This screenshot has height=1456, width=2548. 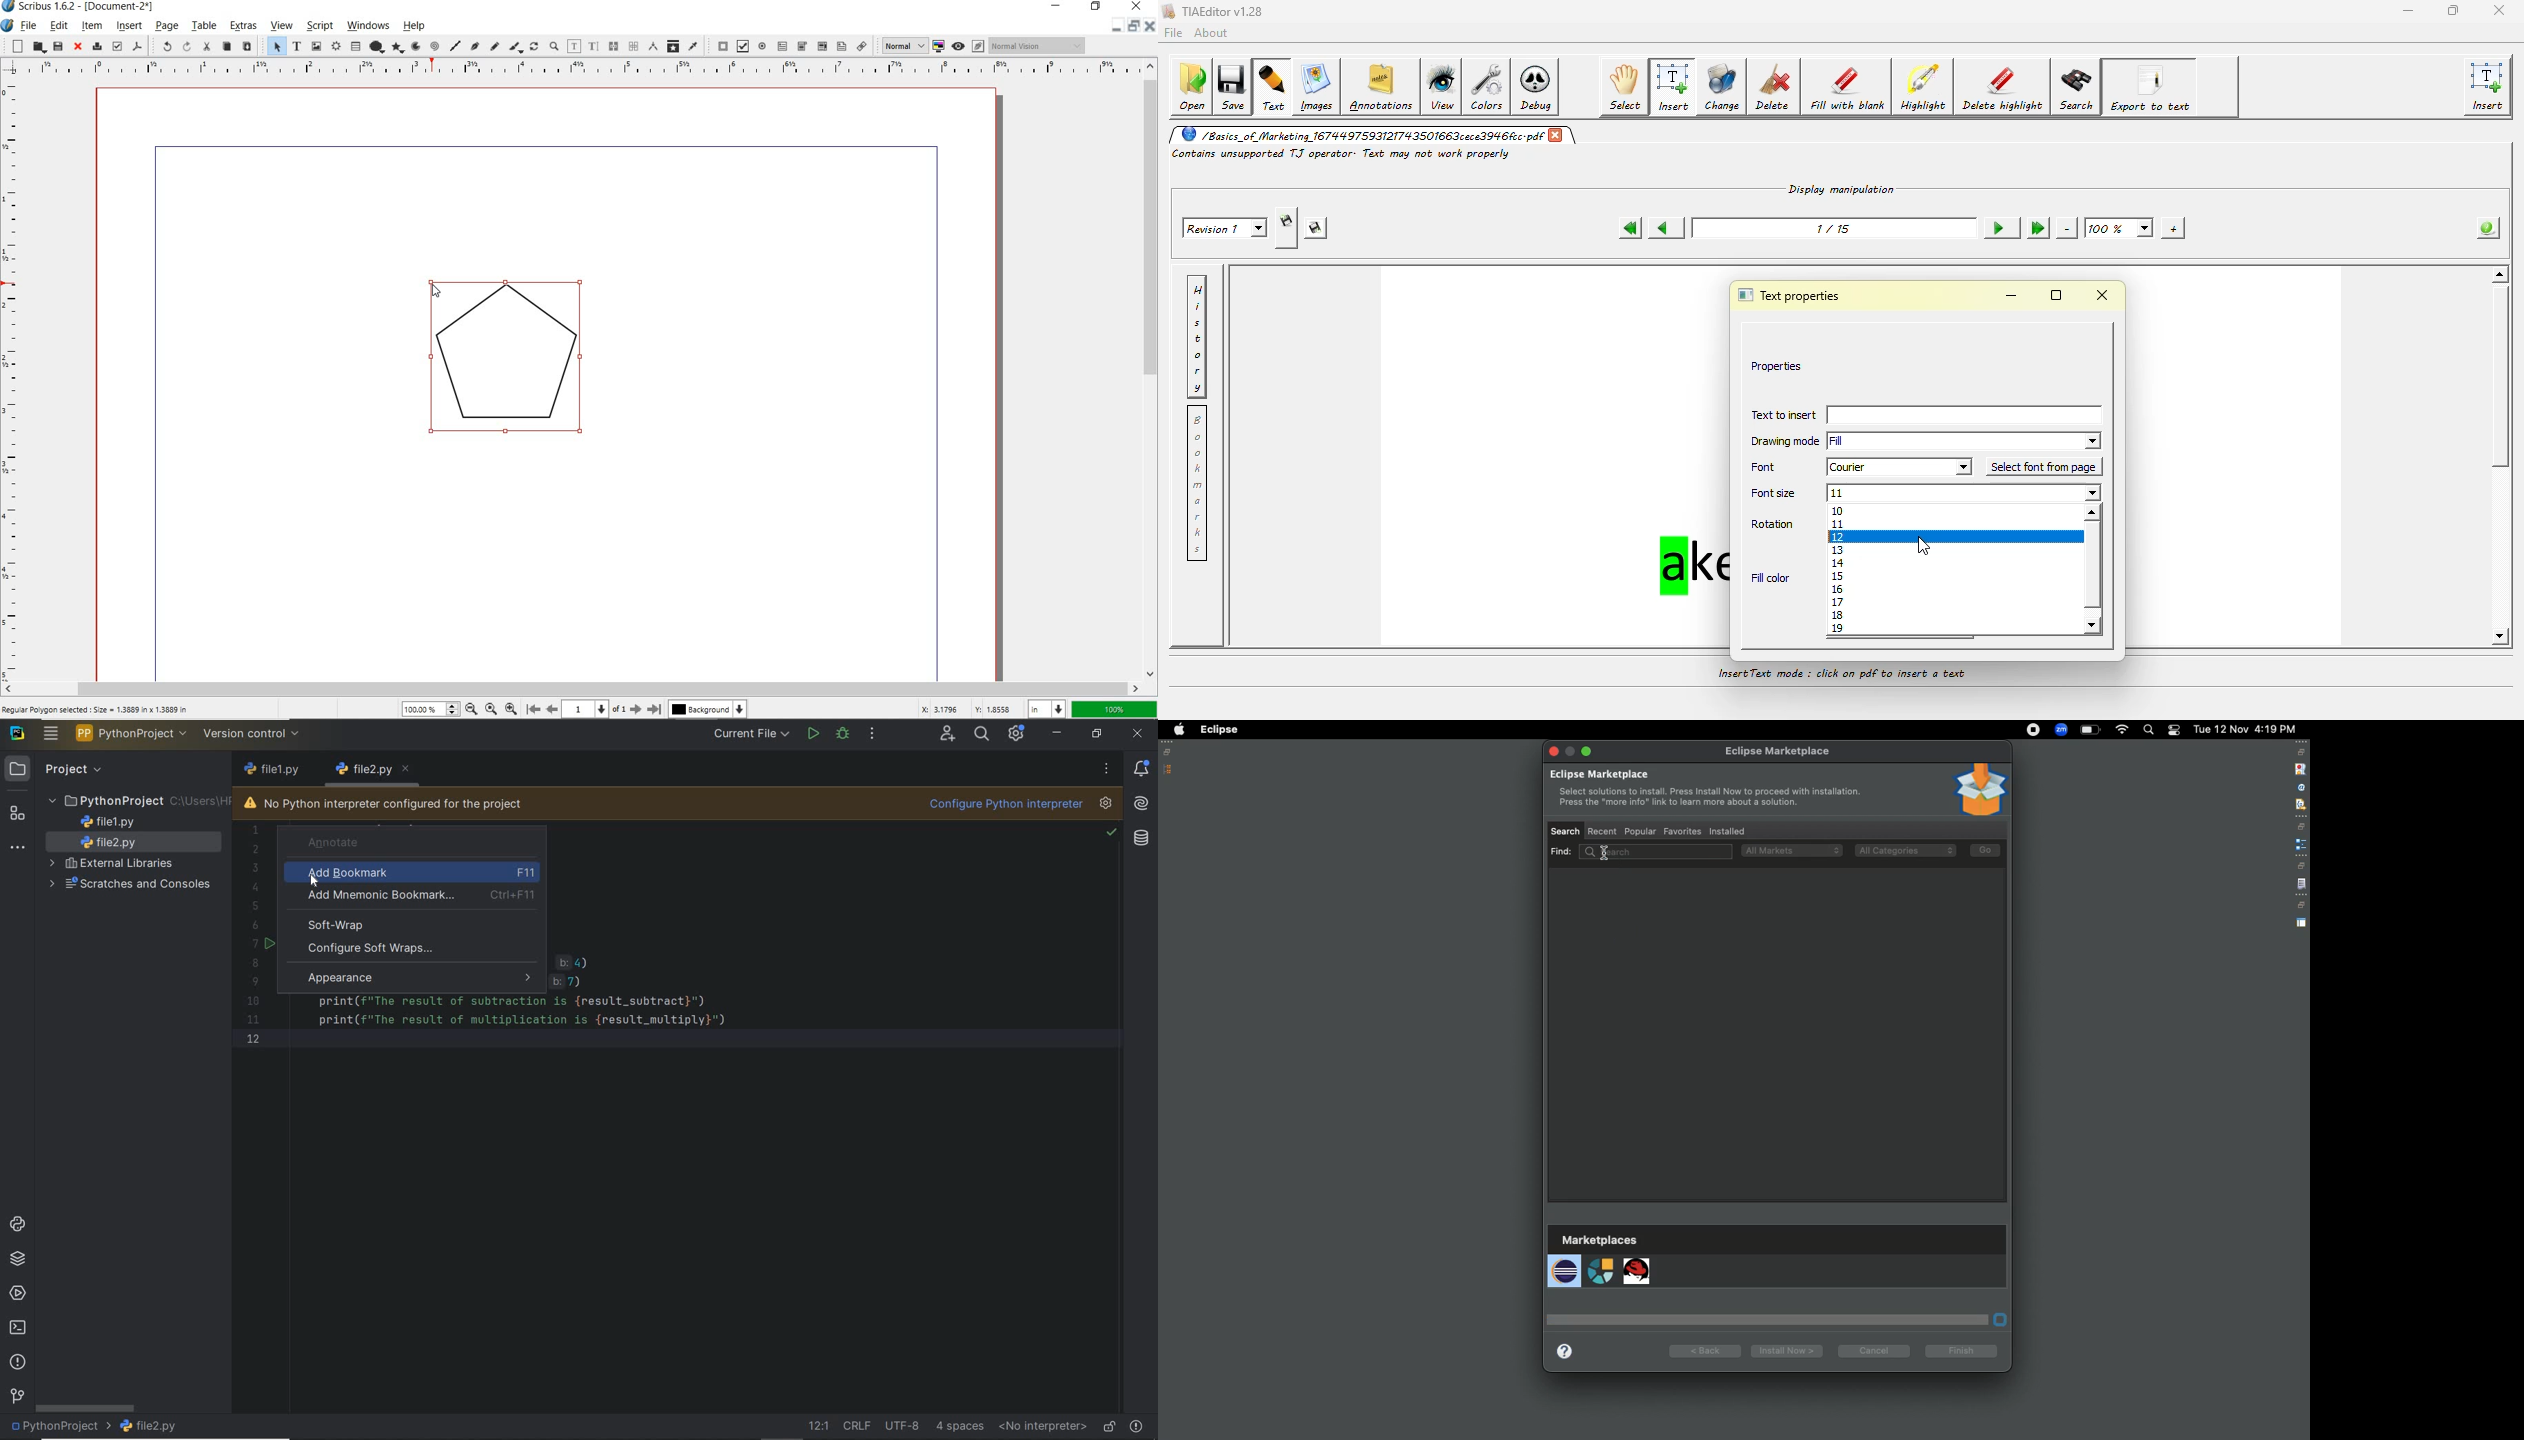 I want to click on paste, so click(x=247, y=47).